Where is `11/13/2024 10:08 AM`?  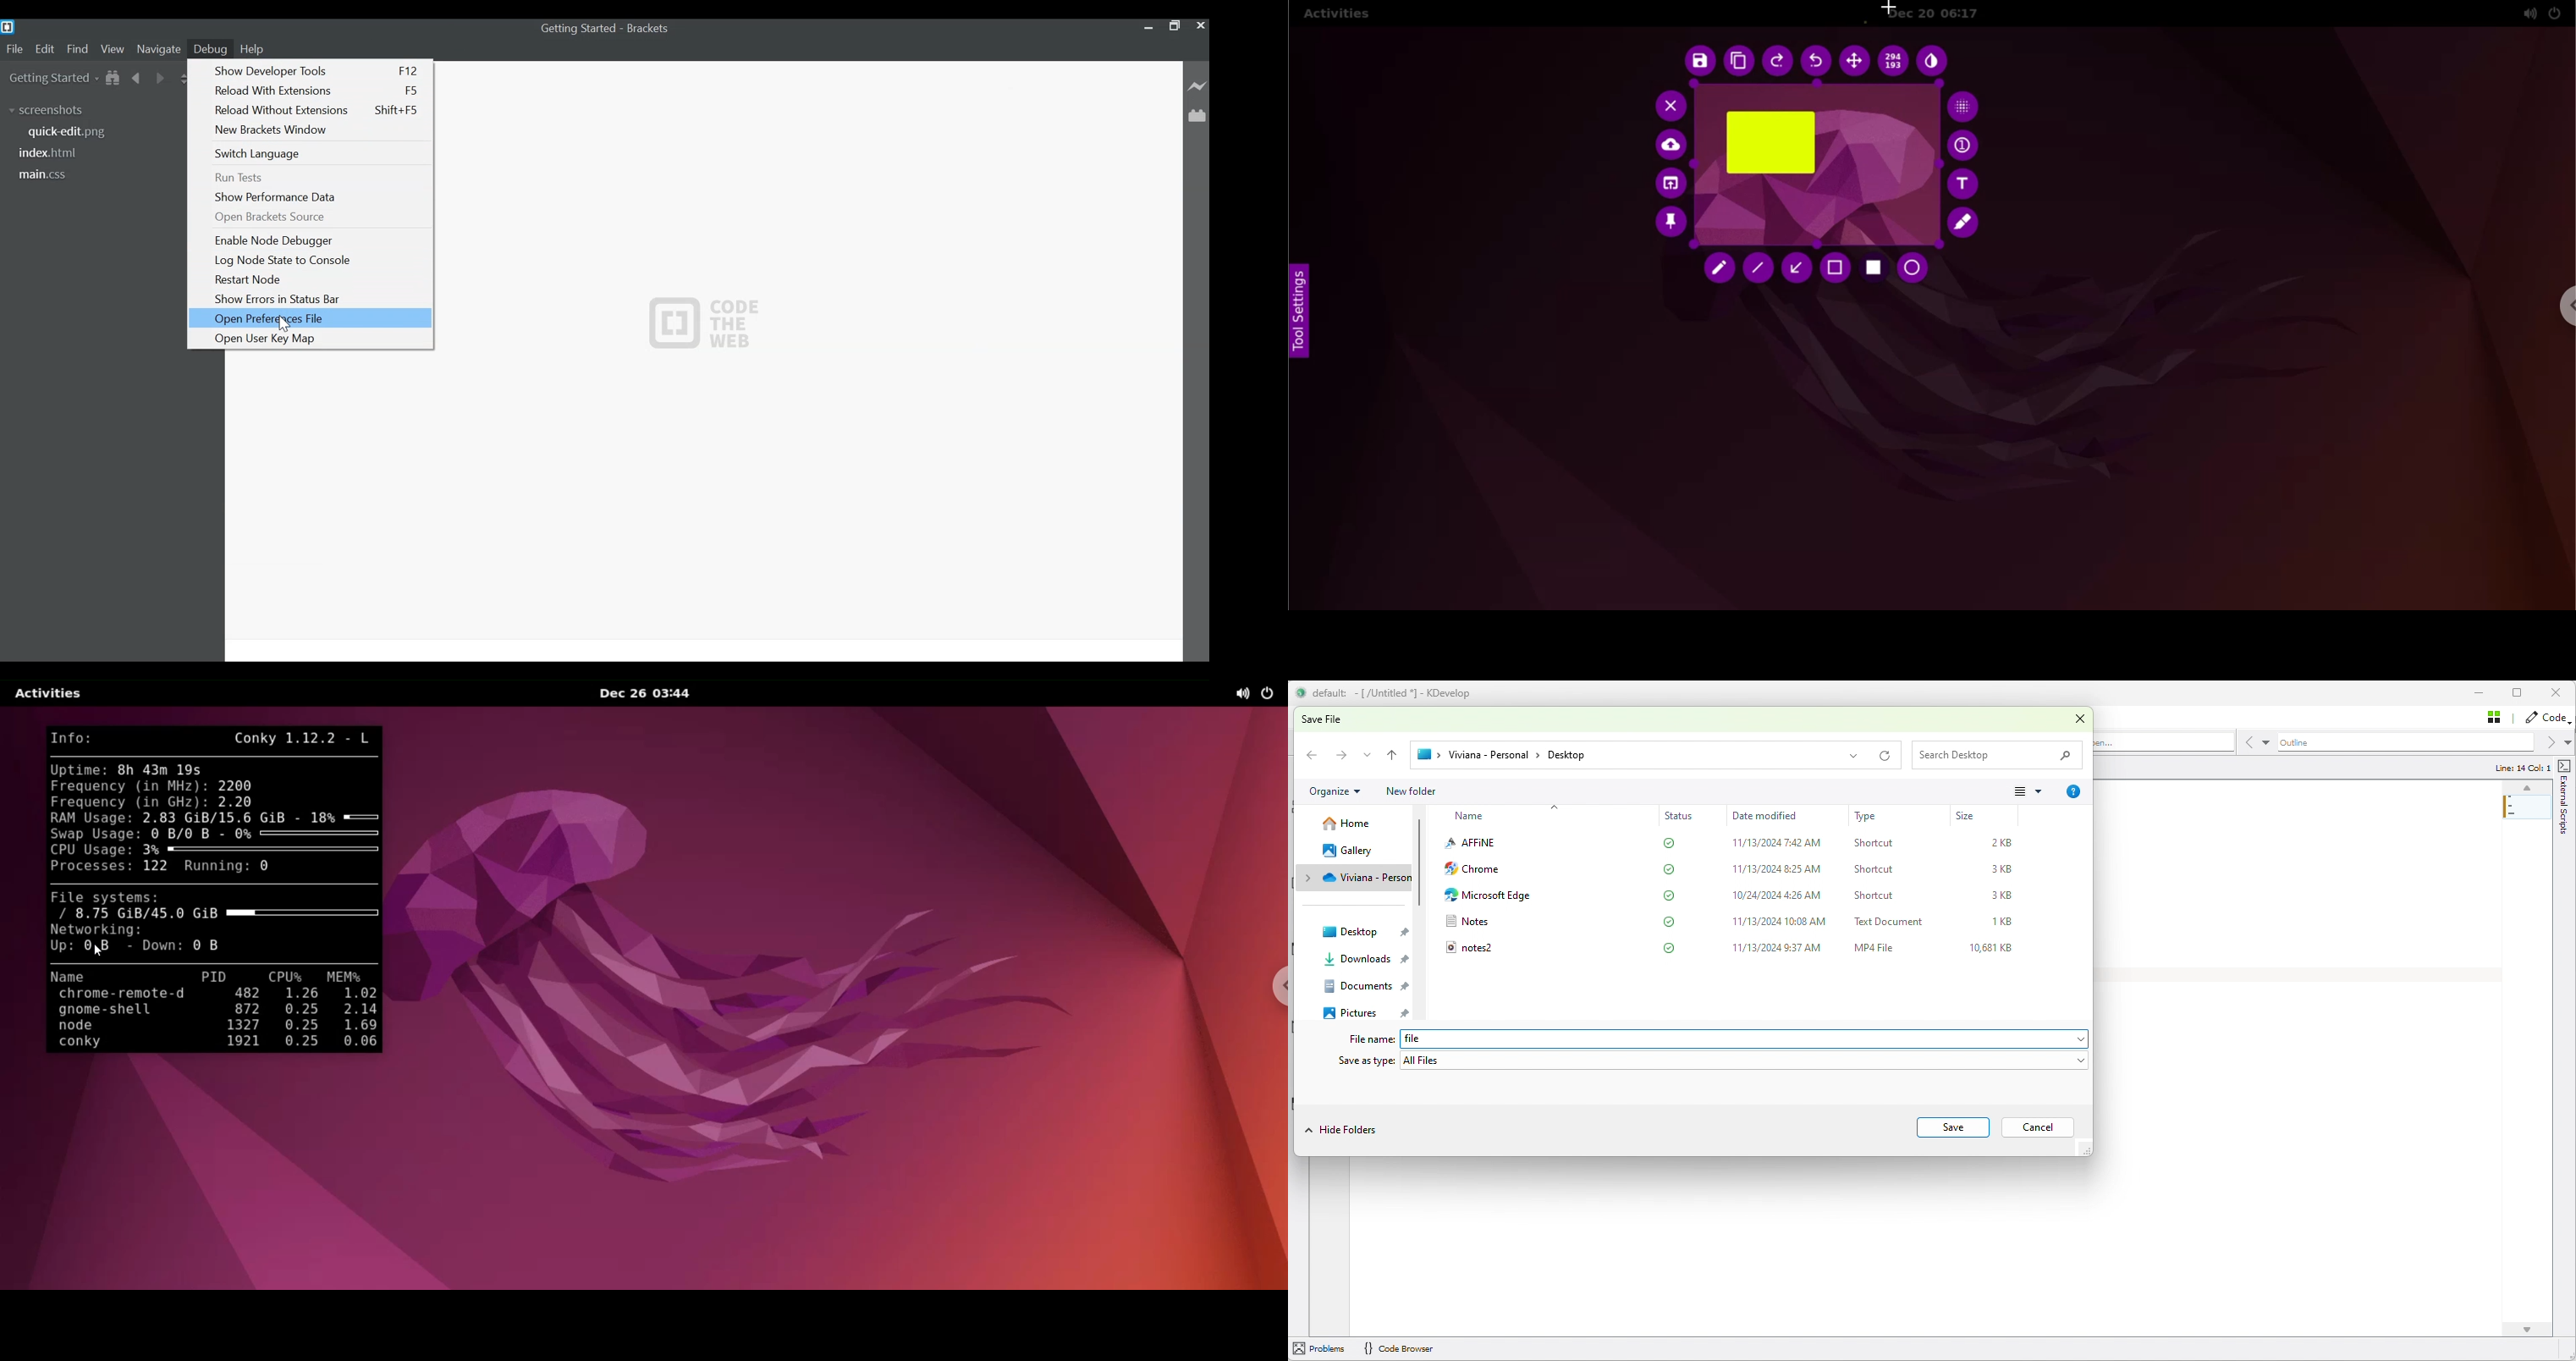
11/13/2024 10:08 AM is located at coordinates (1782, 922).